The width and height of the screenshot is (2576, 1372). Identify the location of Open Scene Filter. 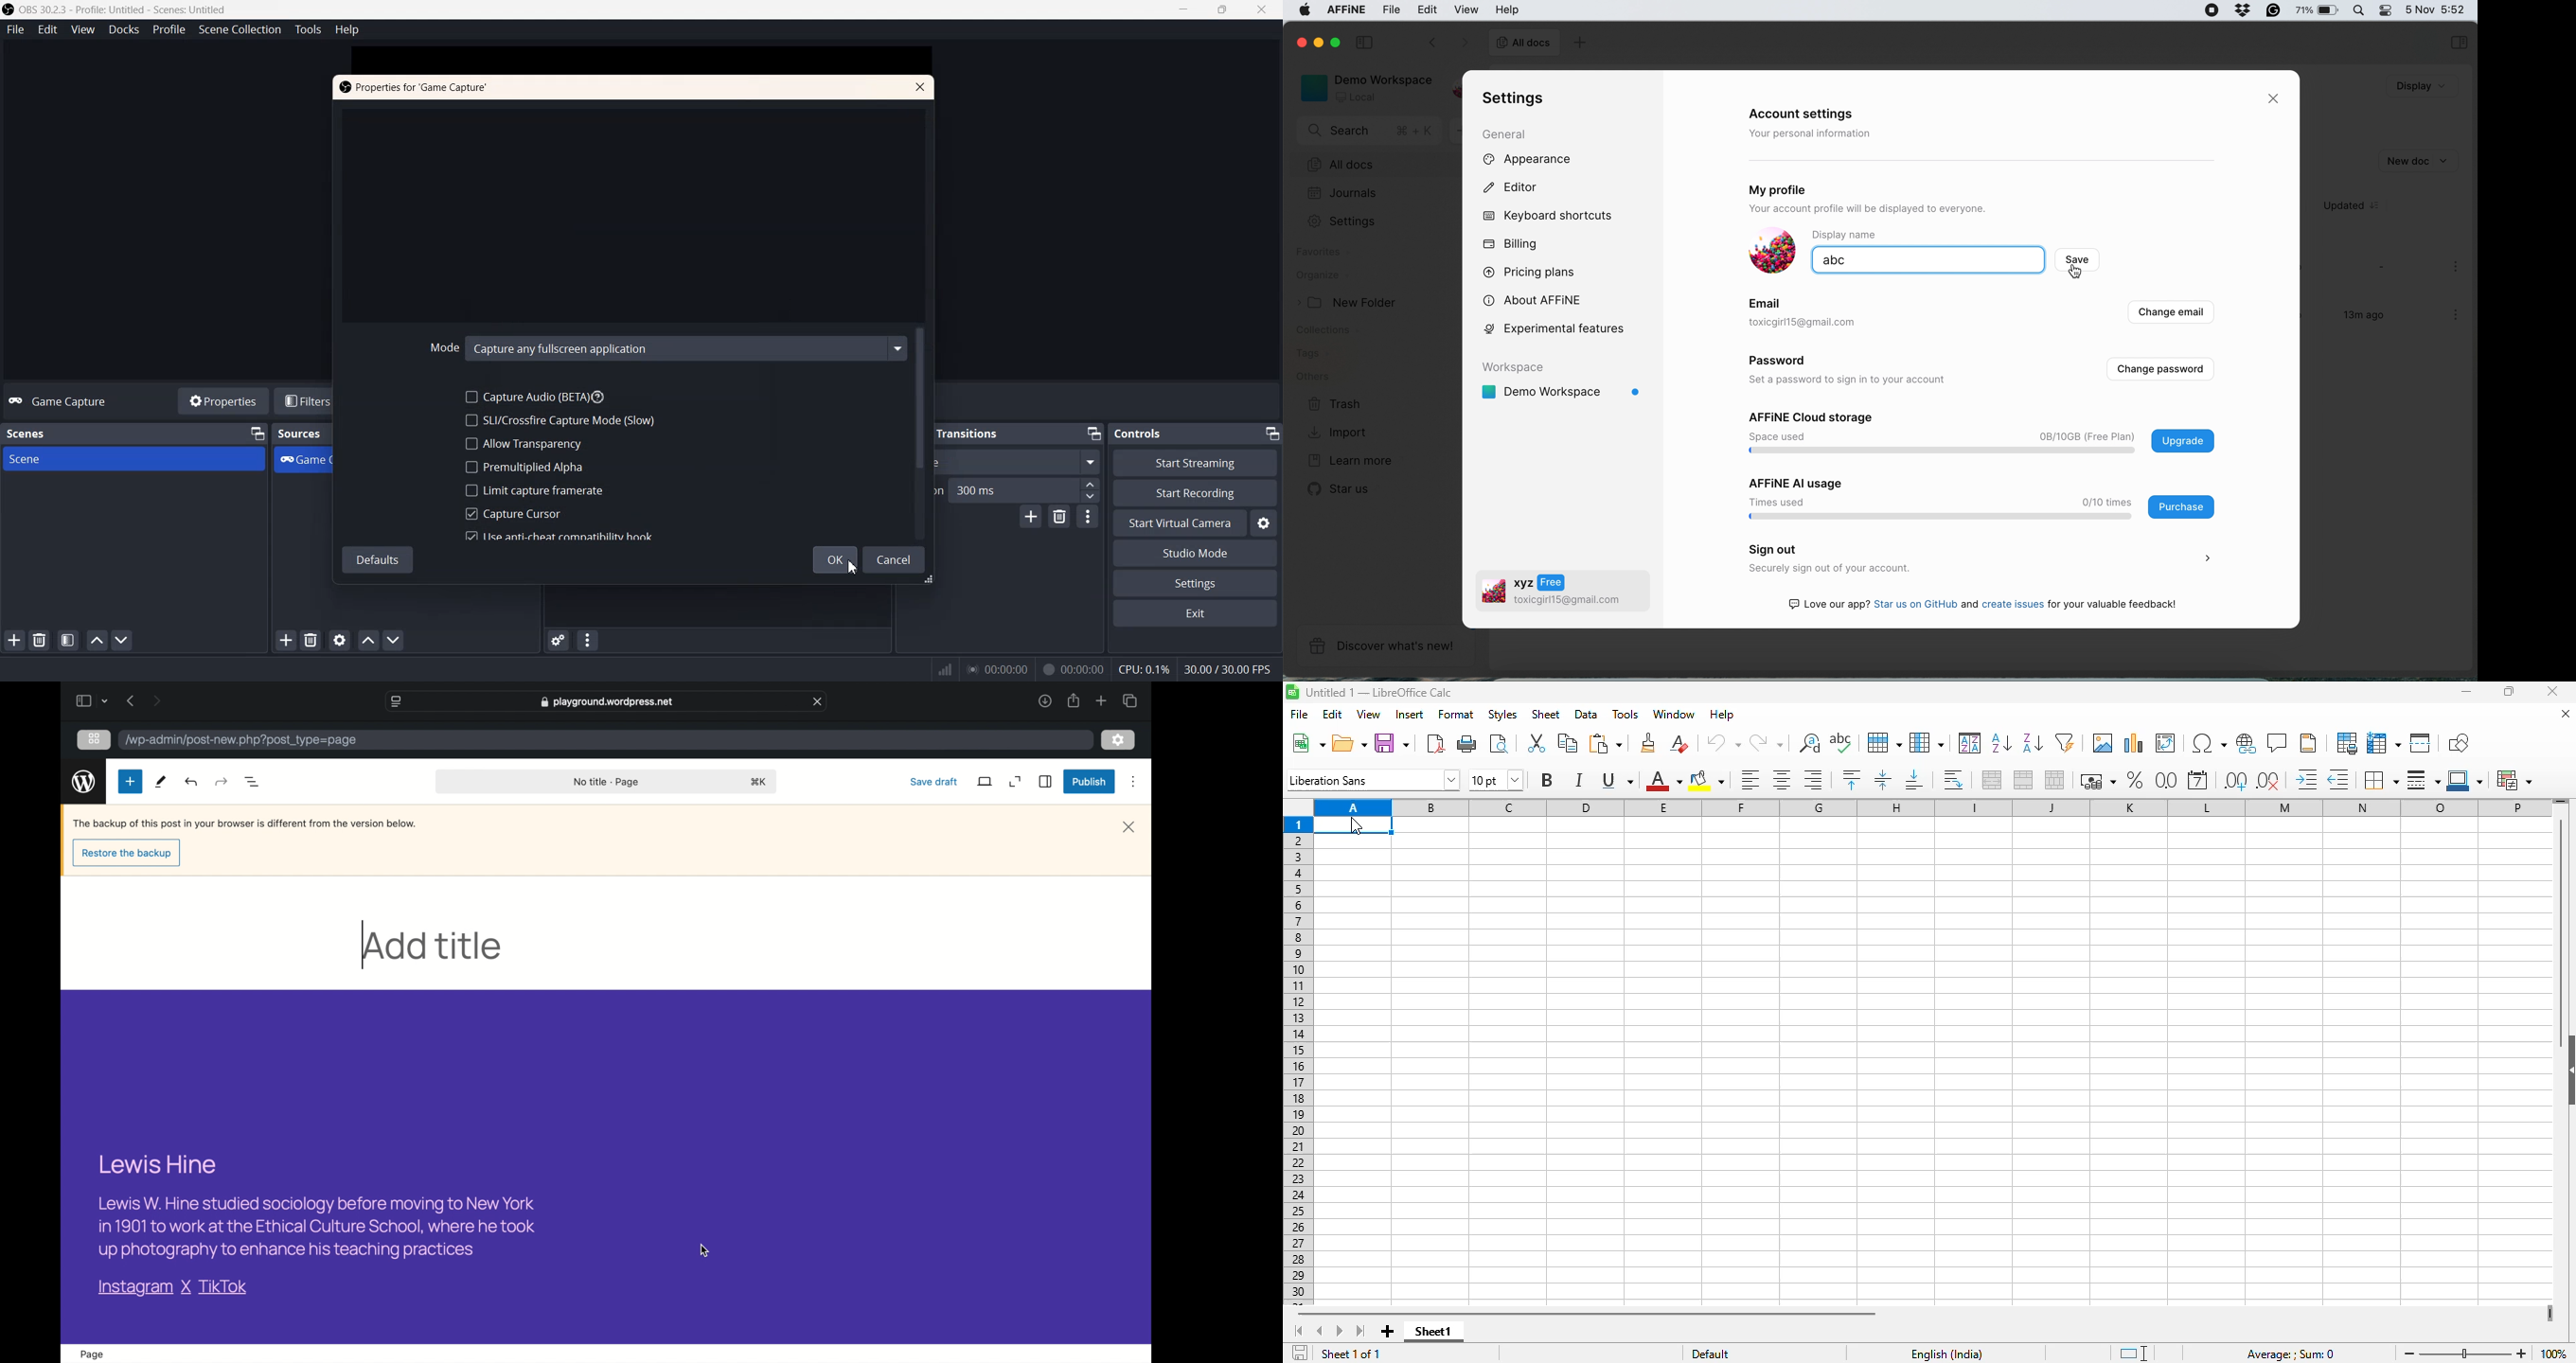
(68, 640).